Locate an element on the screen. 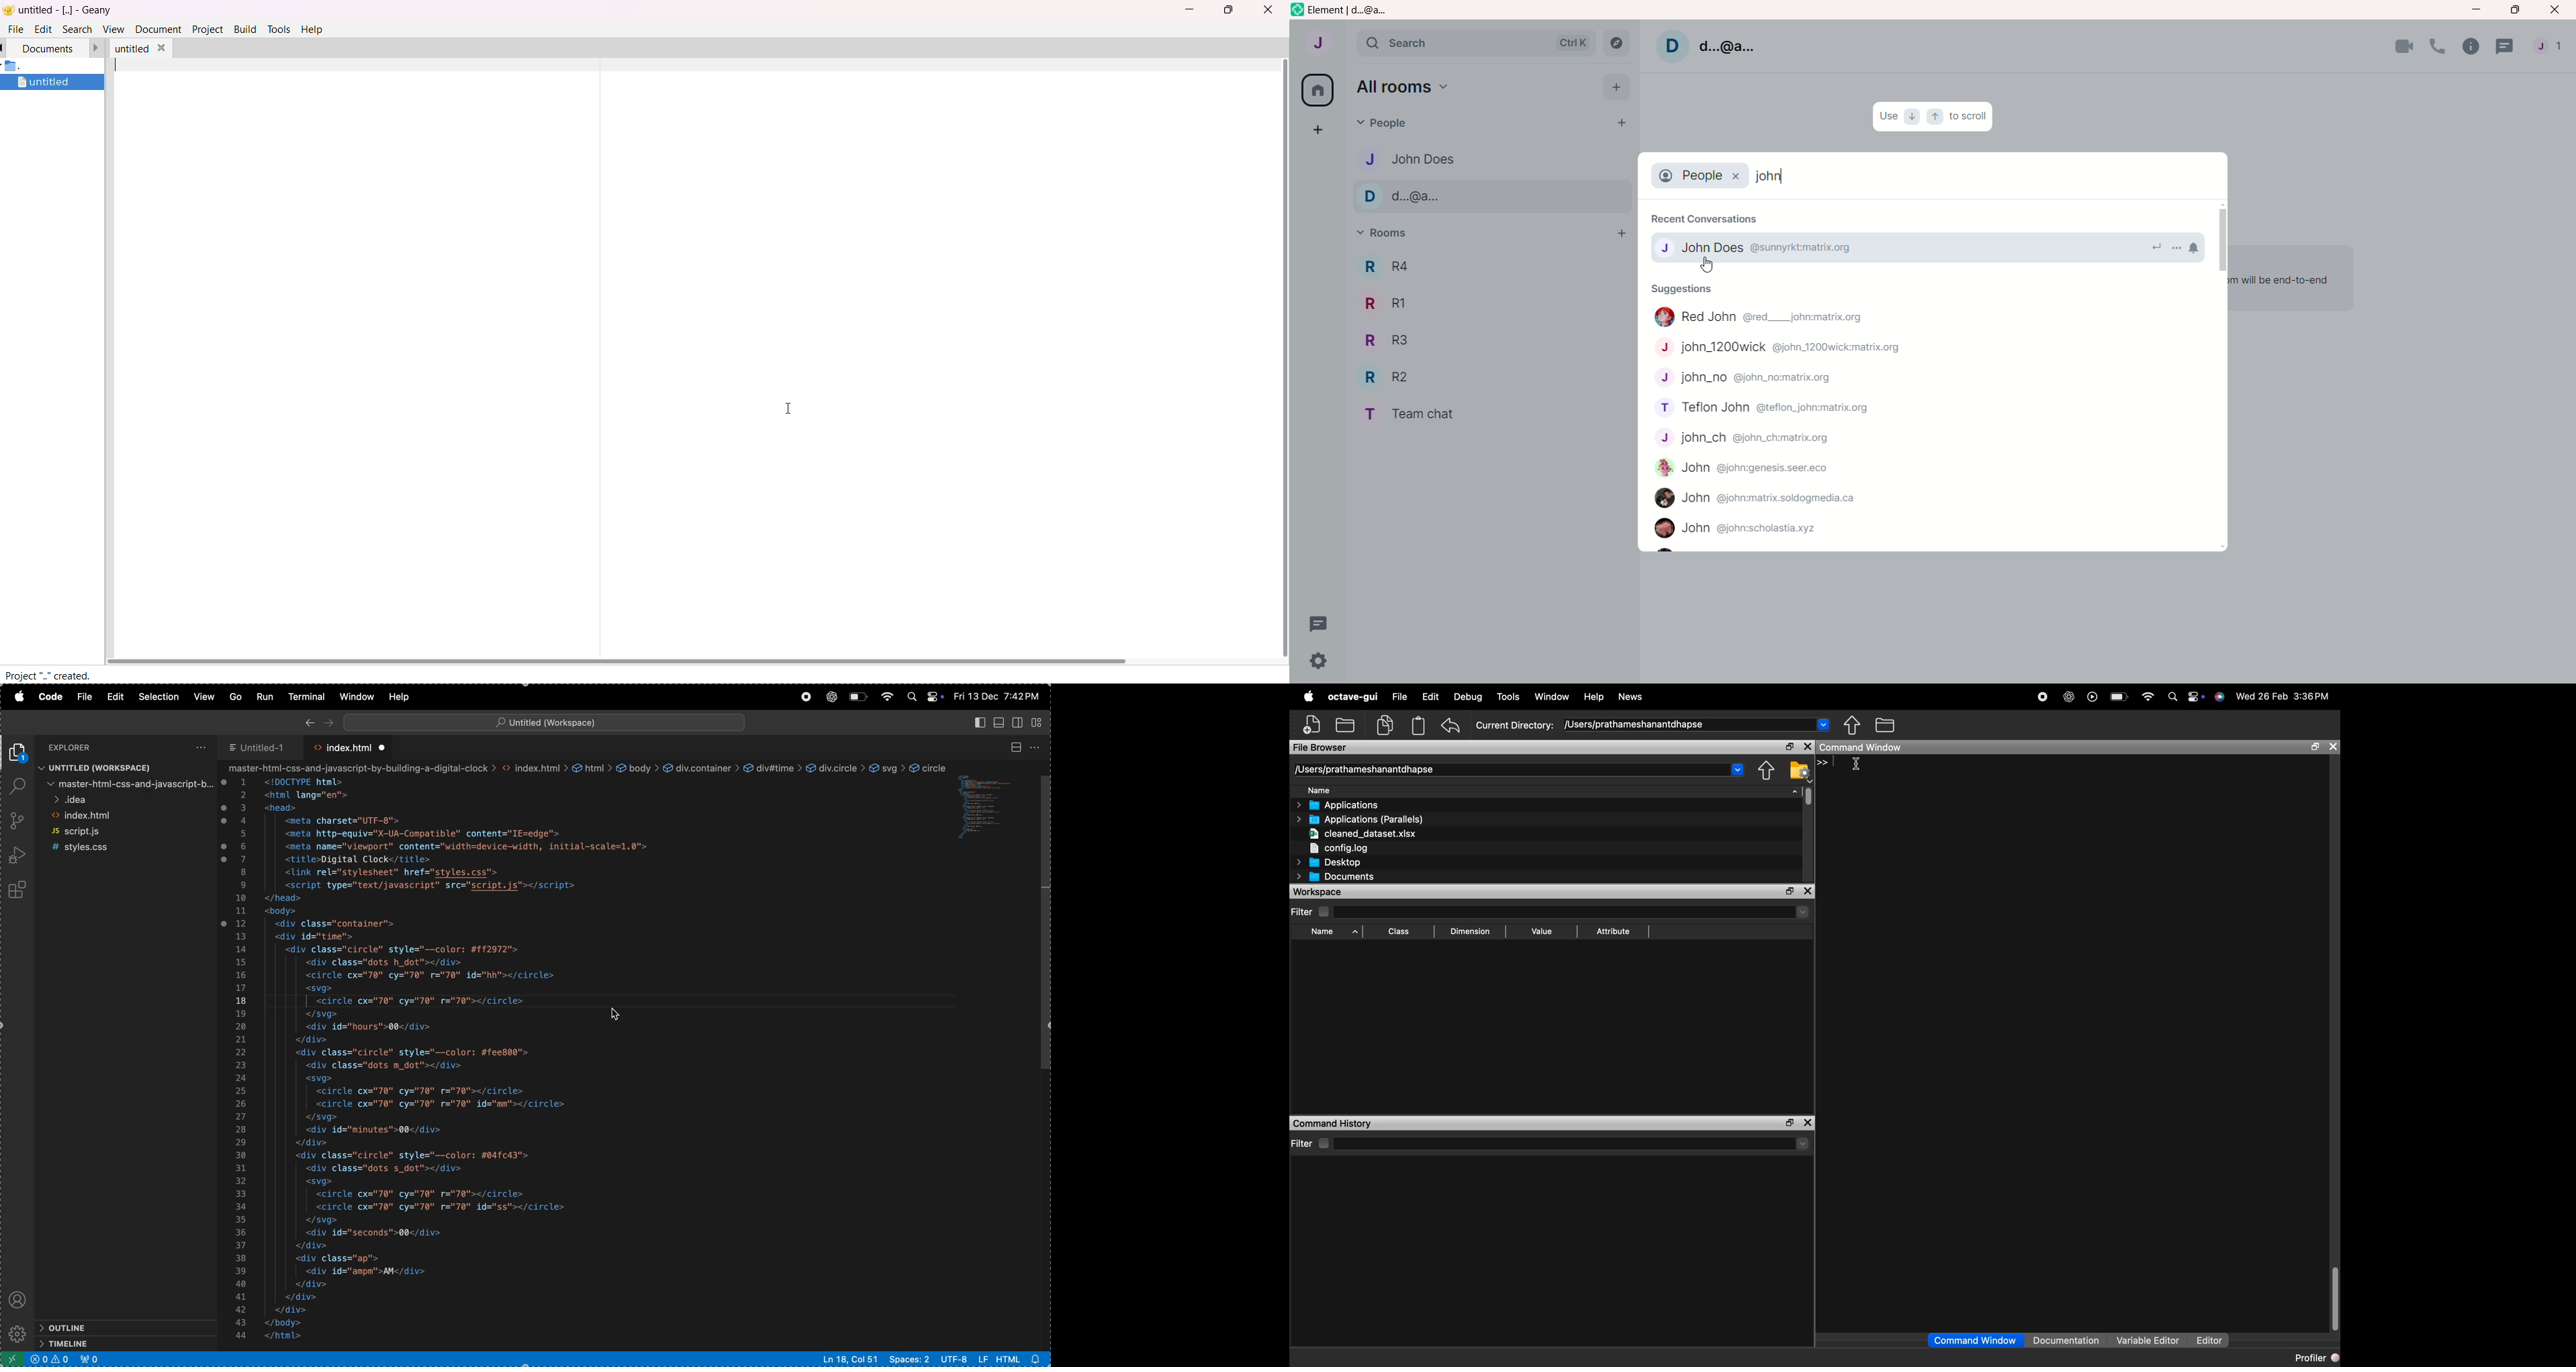 This screenshot has height=1372, width=2576. room info is located at coordinates (2474, 48).